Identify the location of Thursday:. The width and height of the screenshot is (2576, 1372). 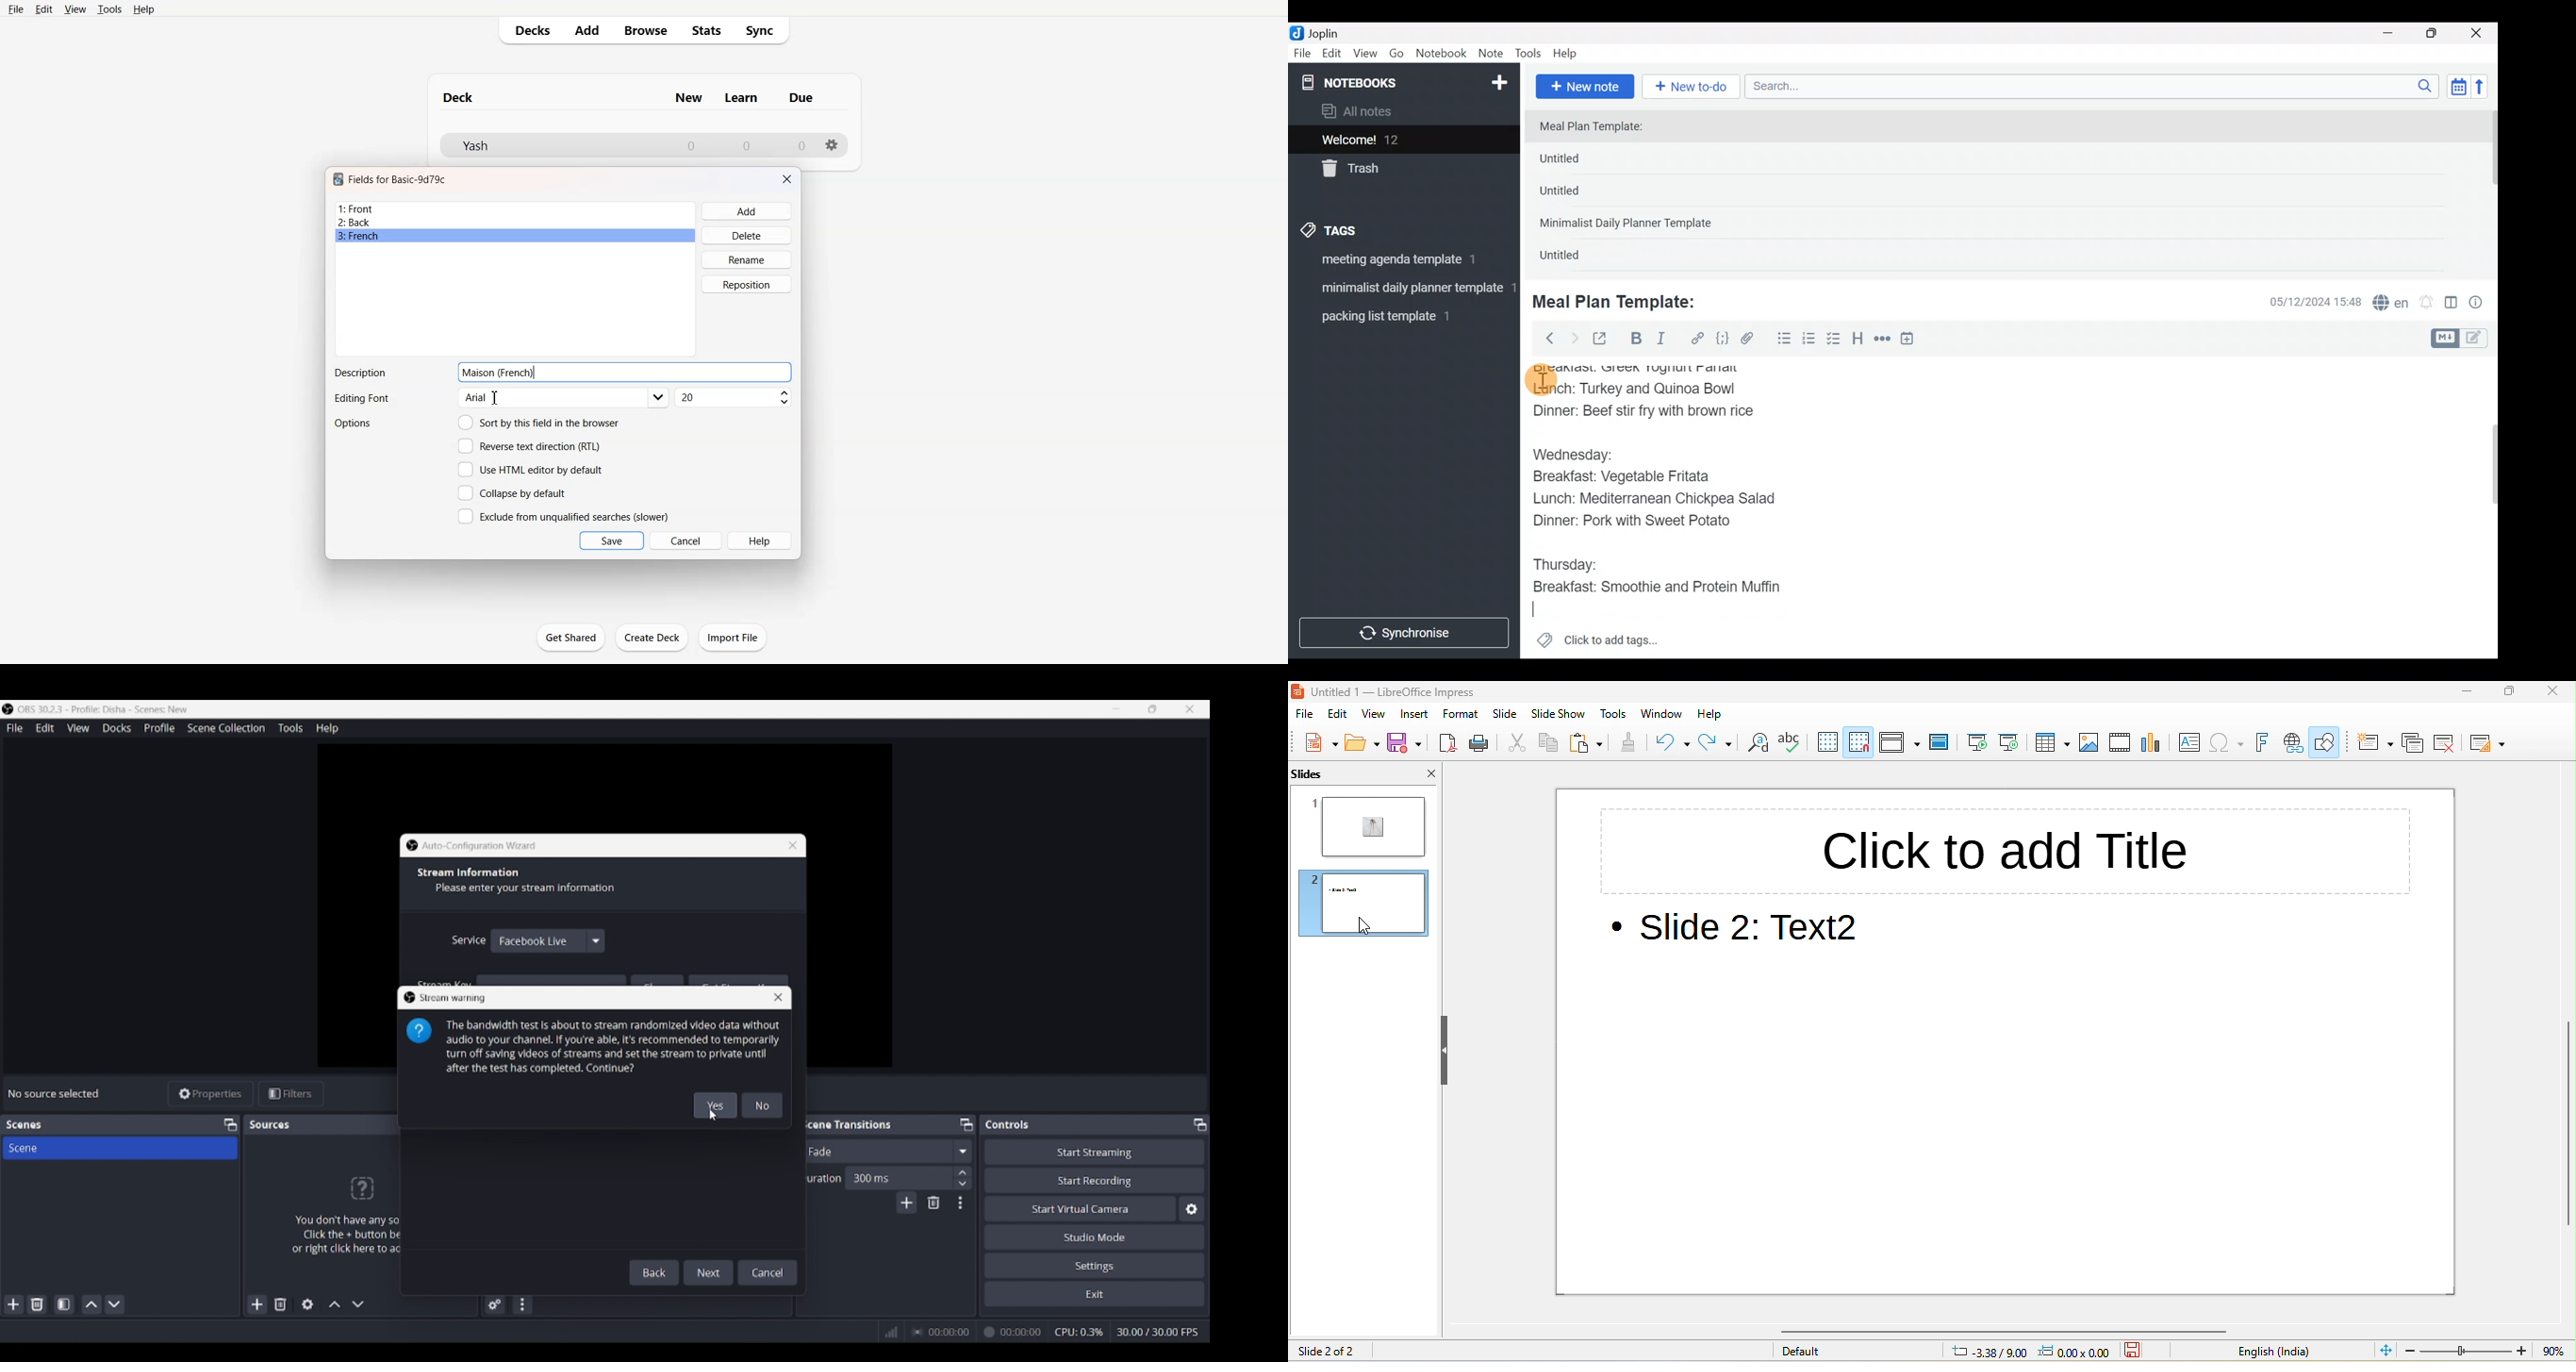
(1571, 562).